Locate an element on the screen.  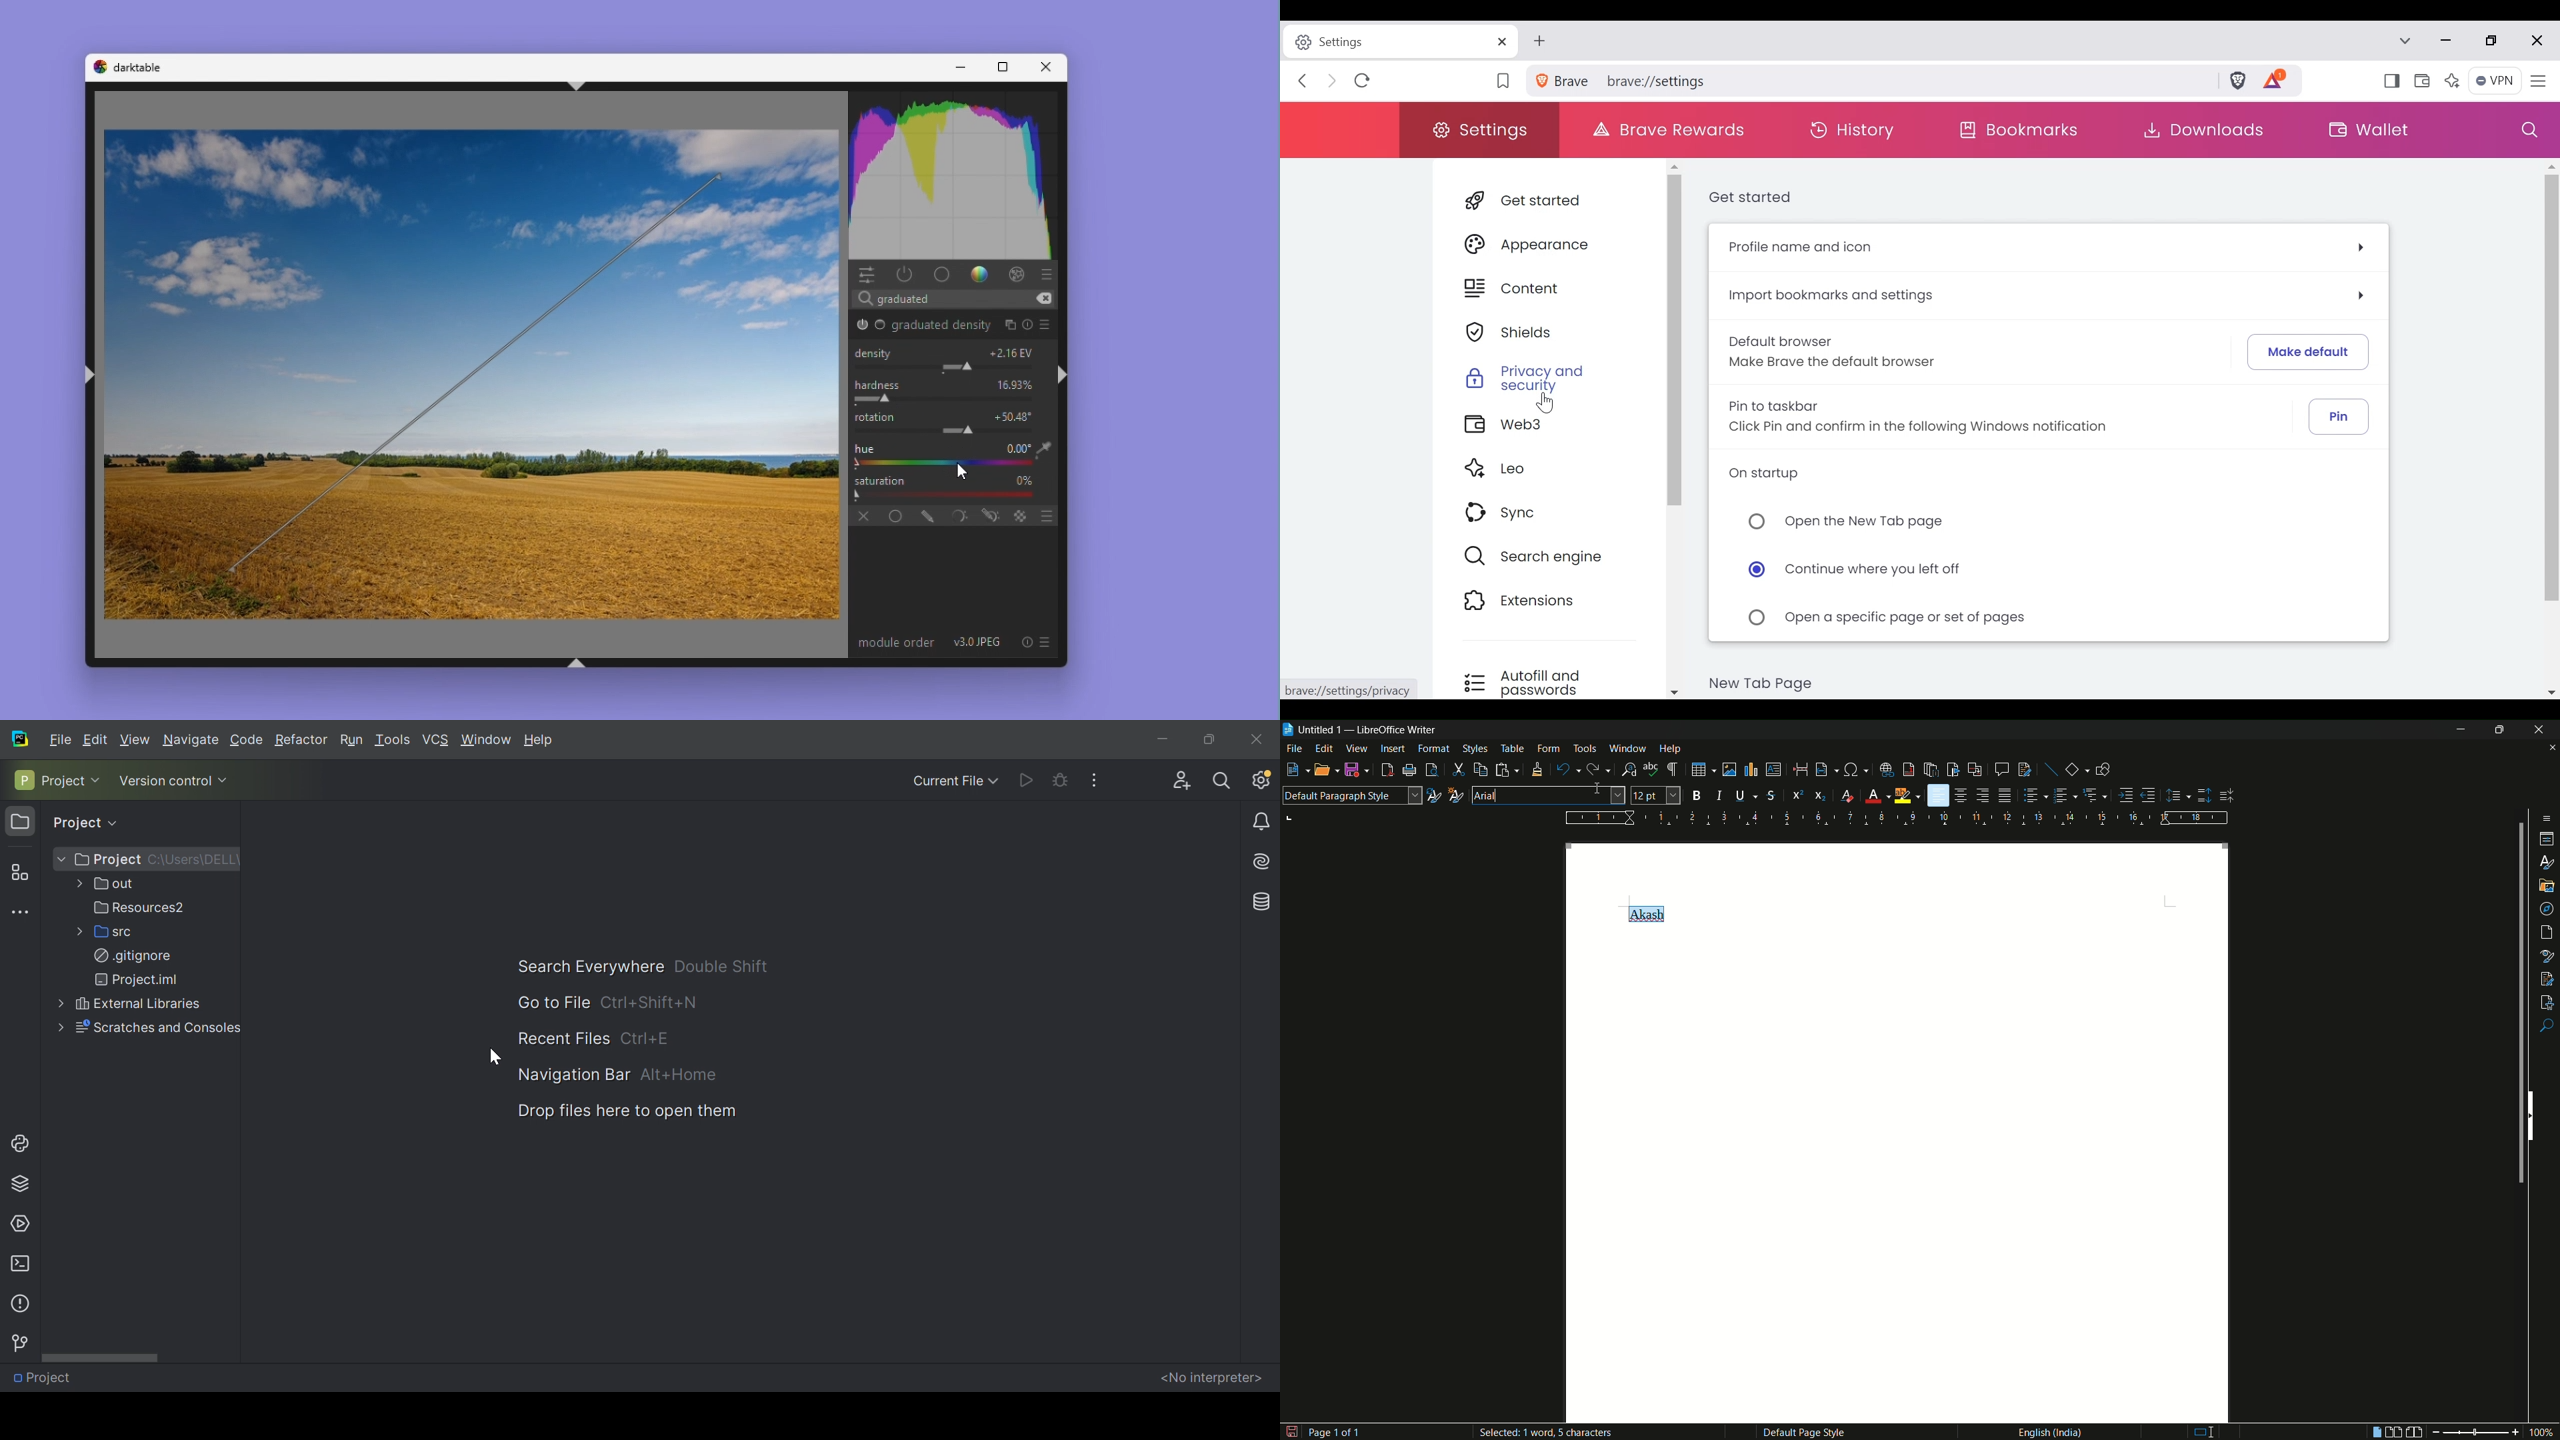
Ctrl+Shift+N is located at coordinates (653, 1002).